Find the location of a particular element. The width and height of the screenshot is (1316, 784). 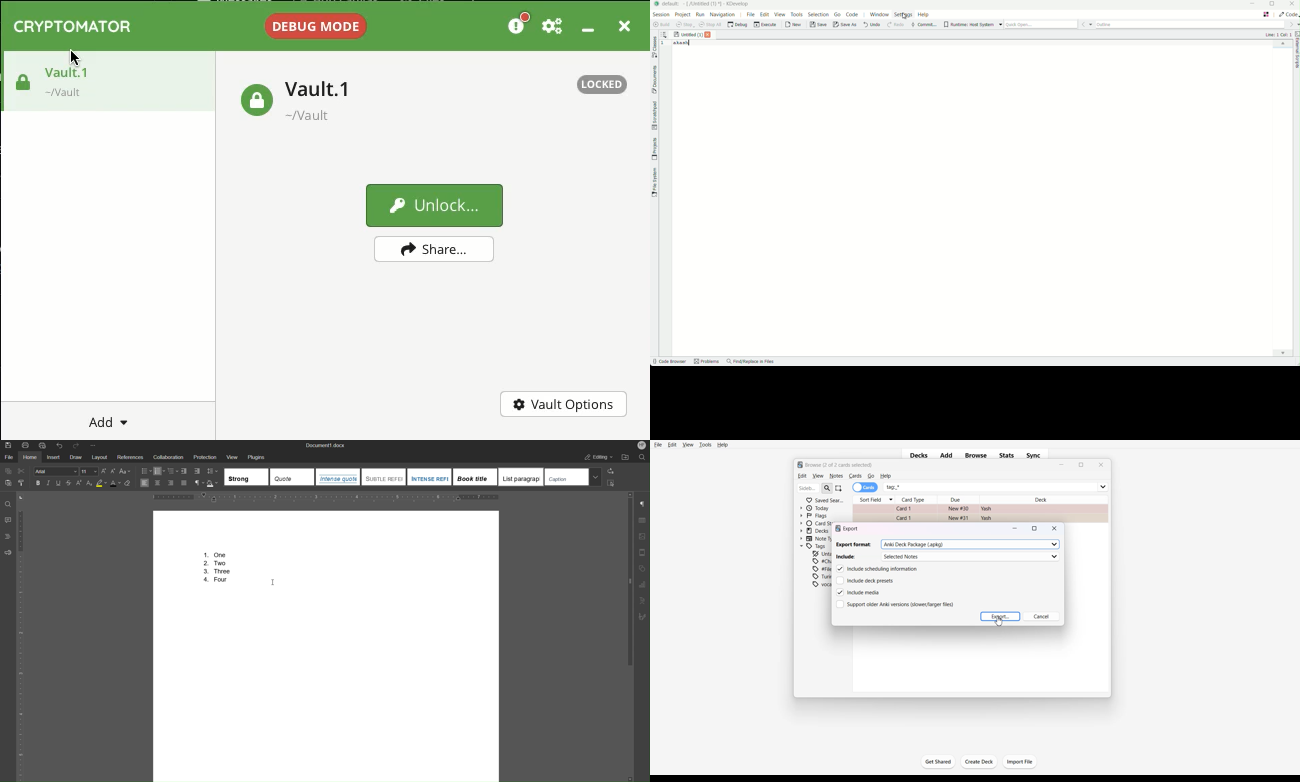

Stats is located at coordinates (1008, 455).